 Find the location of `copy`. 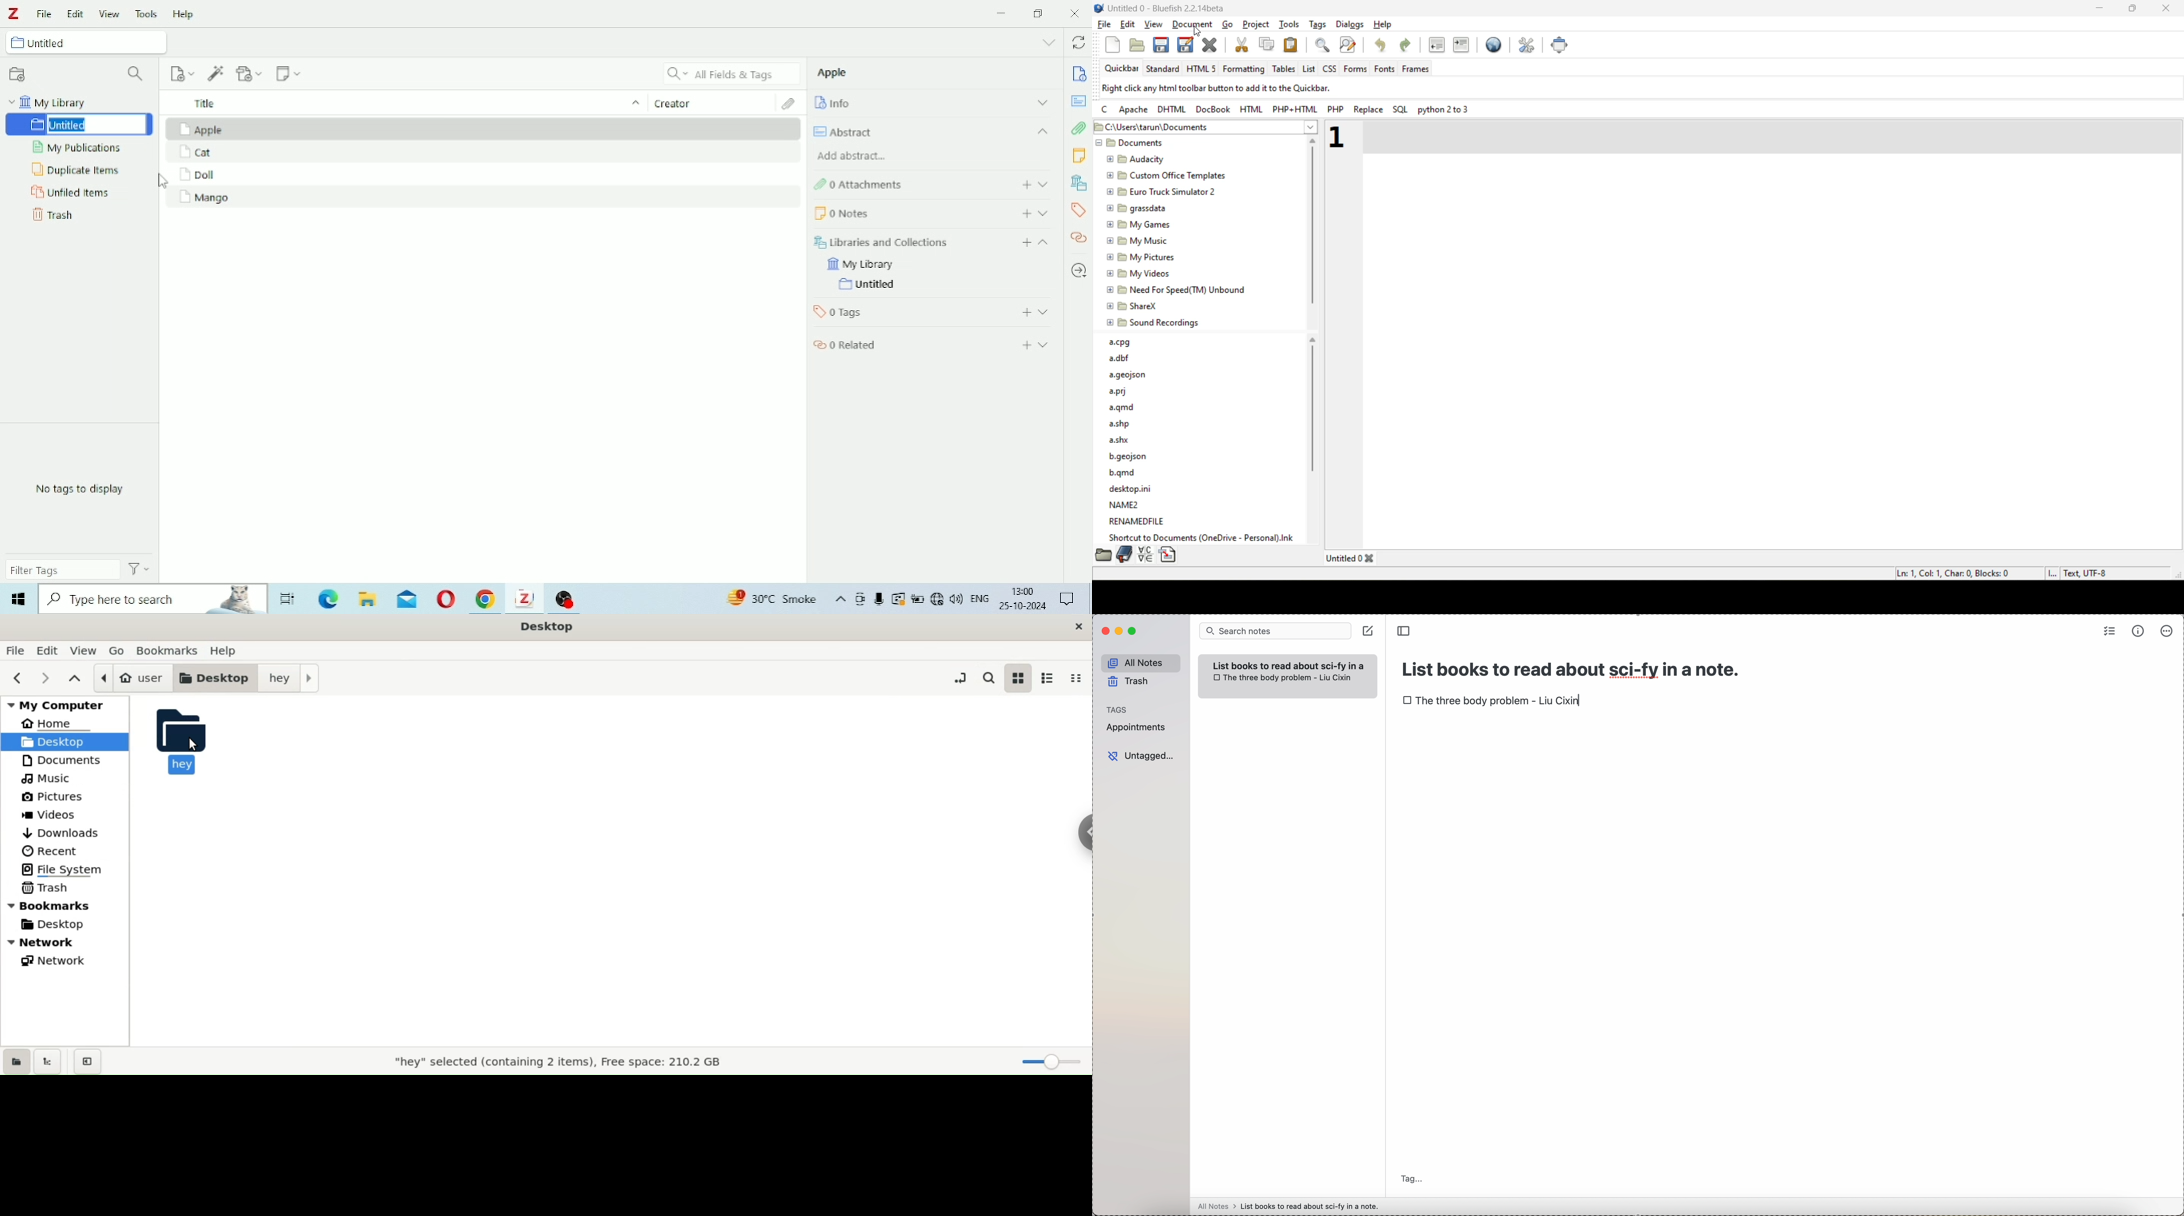

copy is located at coordinates (1266, 44).